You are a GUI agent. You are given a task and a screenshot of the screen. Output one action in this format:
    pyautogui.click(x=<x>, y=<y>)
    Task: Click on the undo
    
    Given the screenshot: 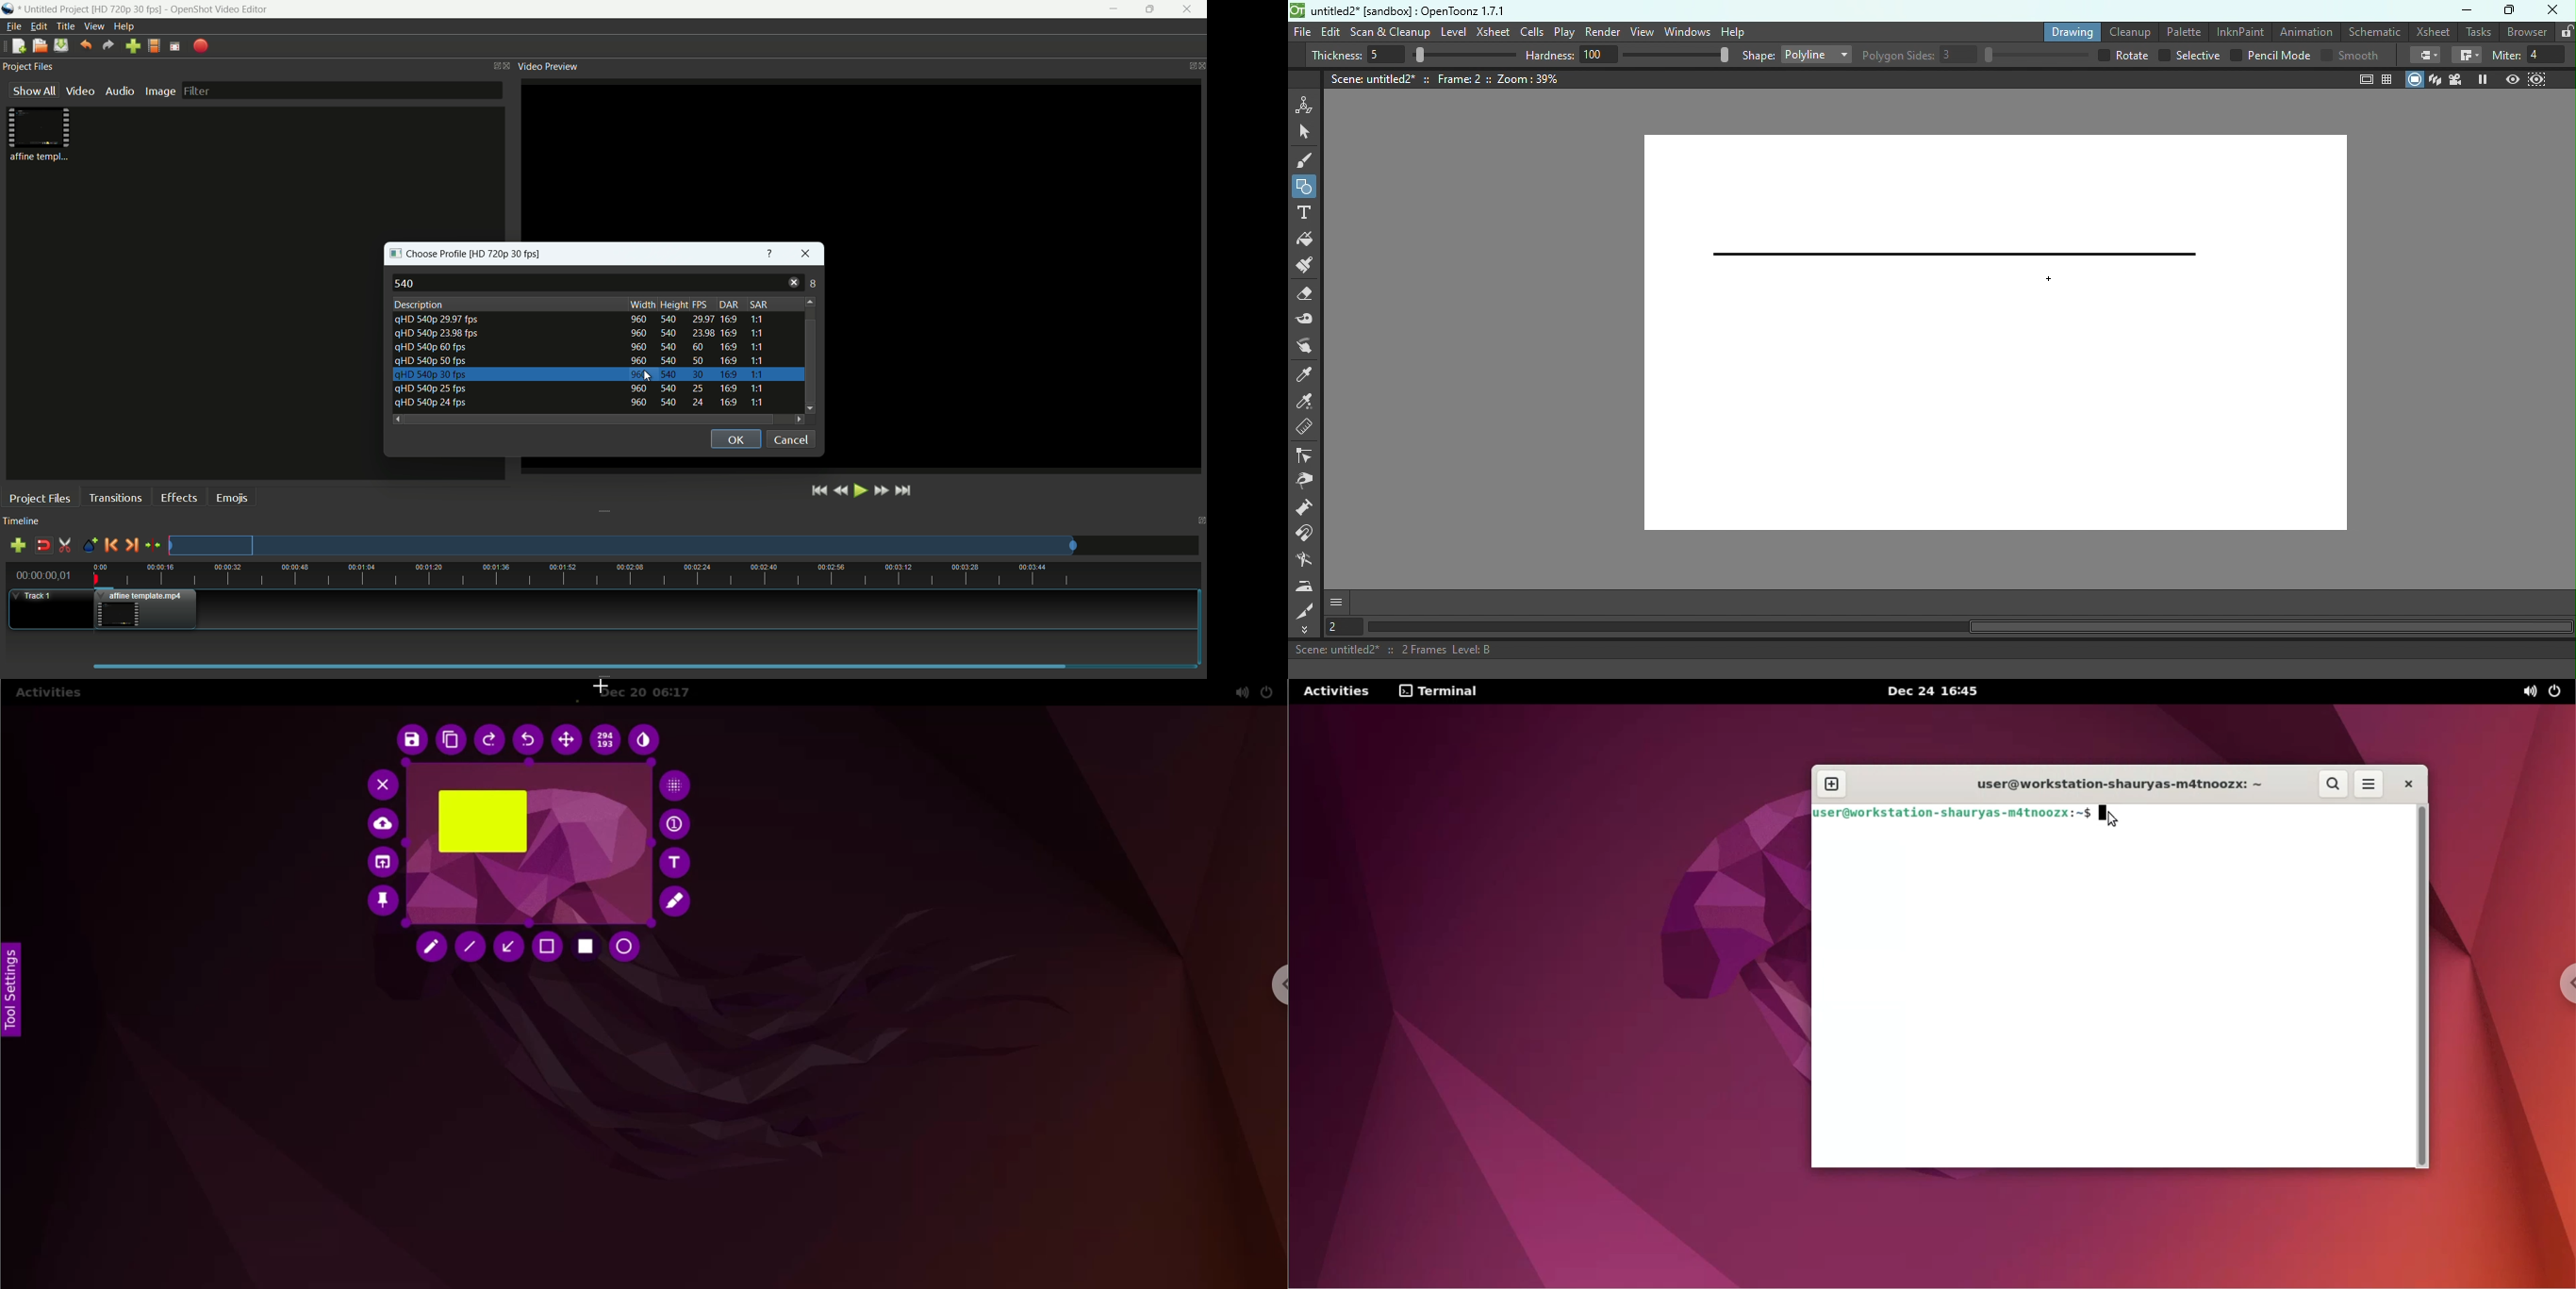 What is the action you would take?
    pyautogui.click(x=85, y=45)
    